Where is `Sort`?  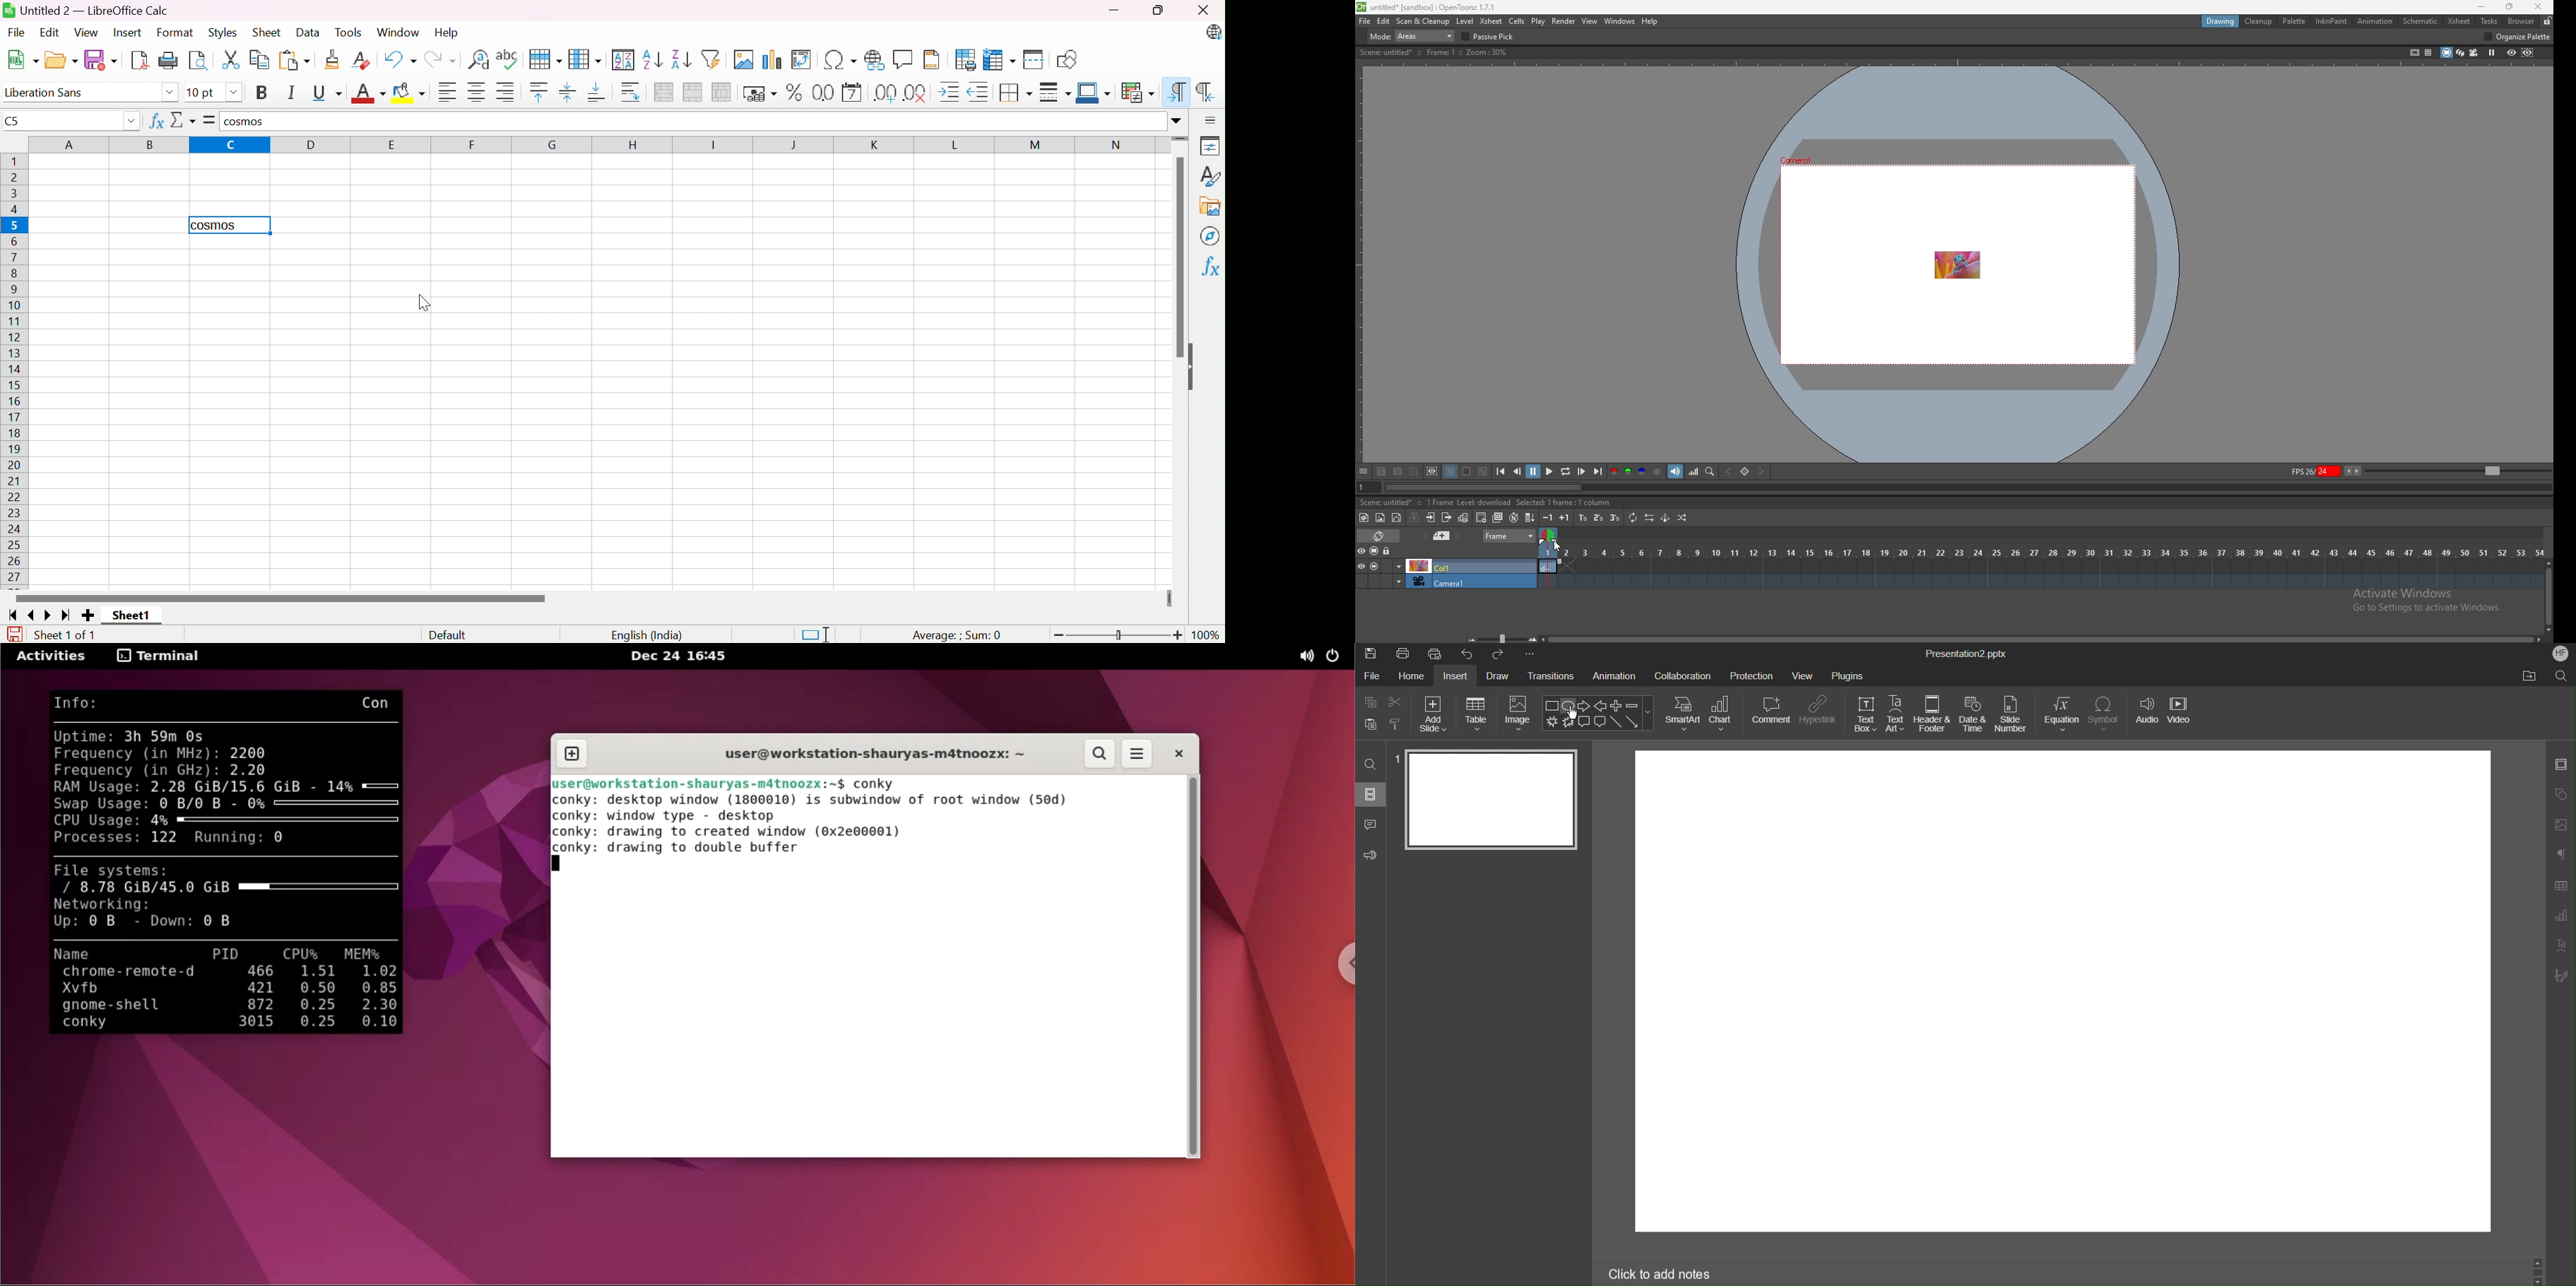 Sort is located at coordinates (625, 58).